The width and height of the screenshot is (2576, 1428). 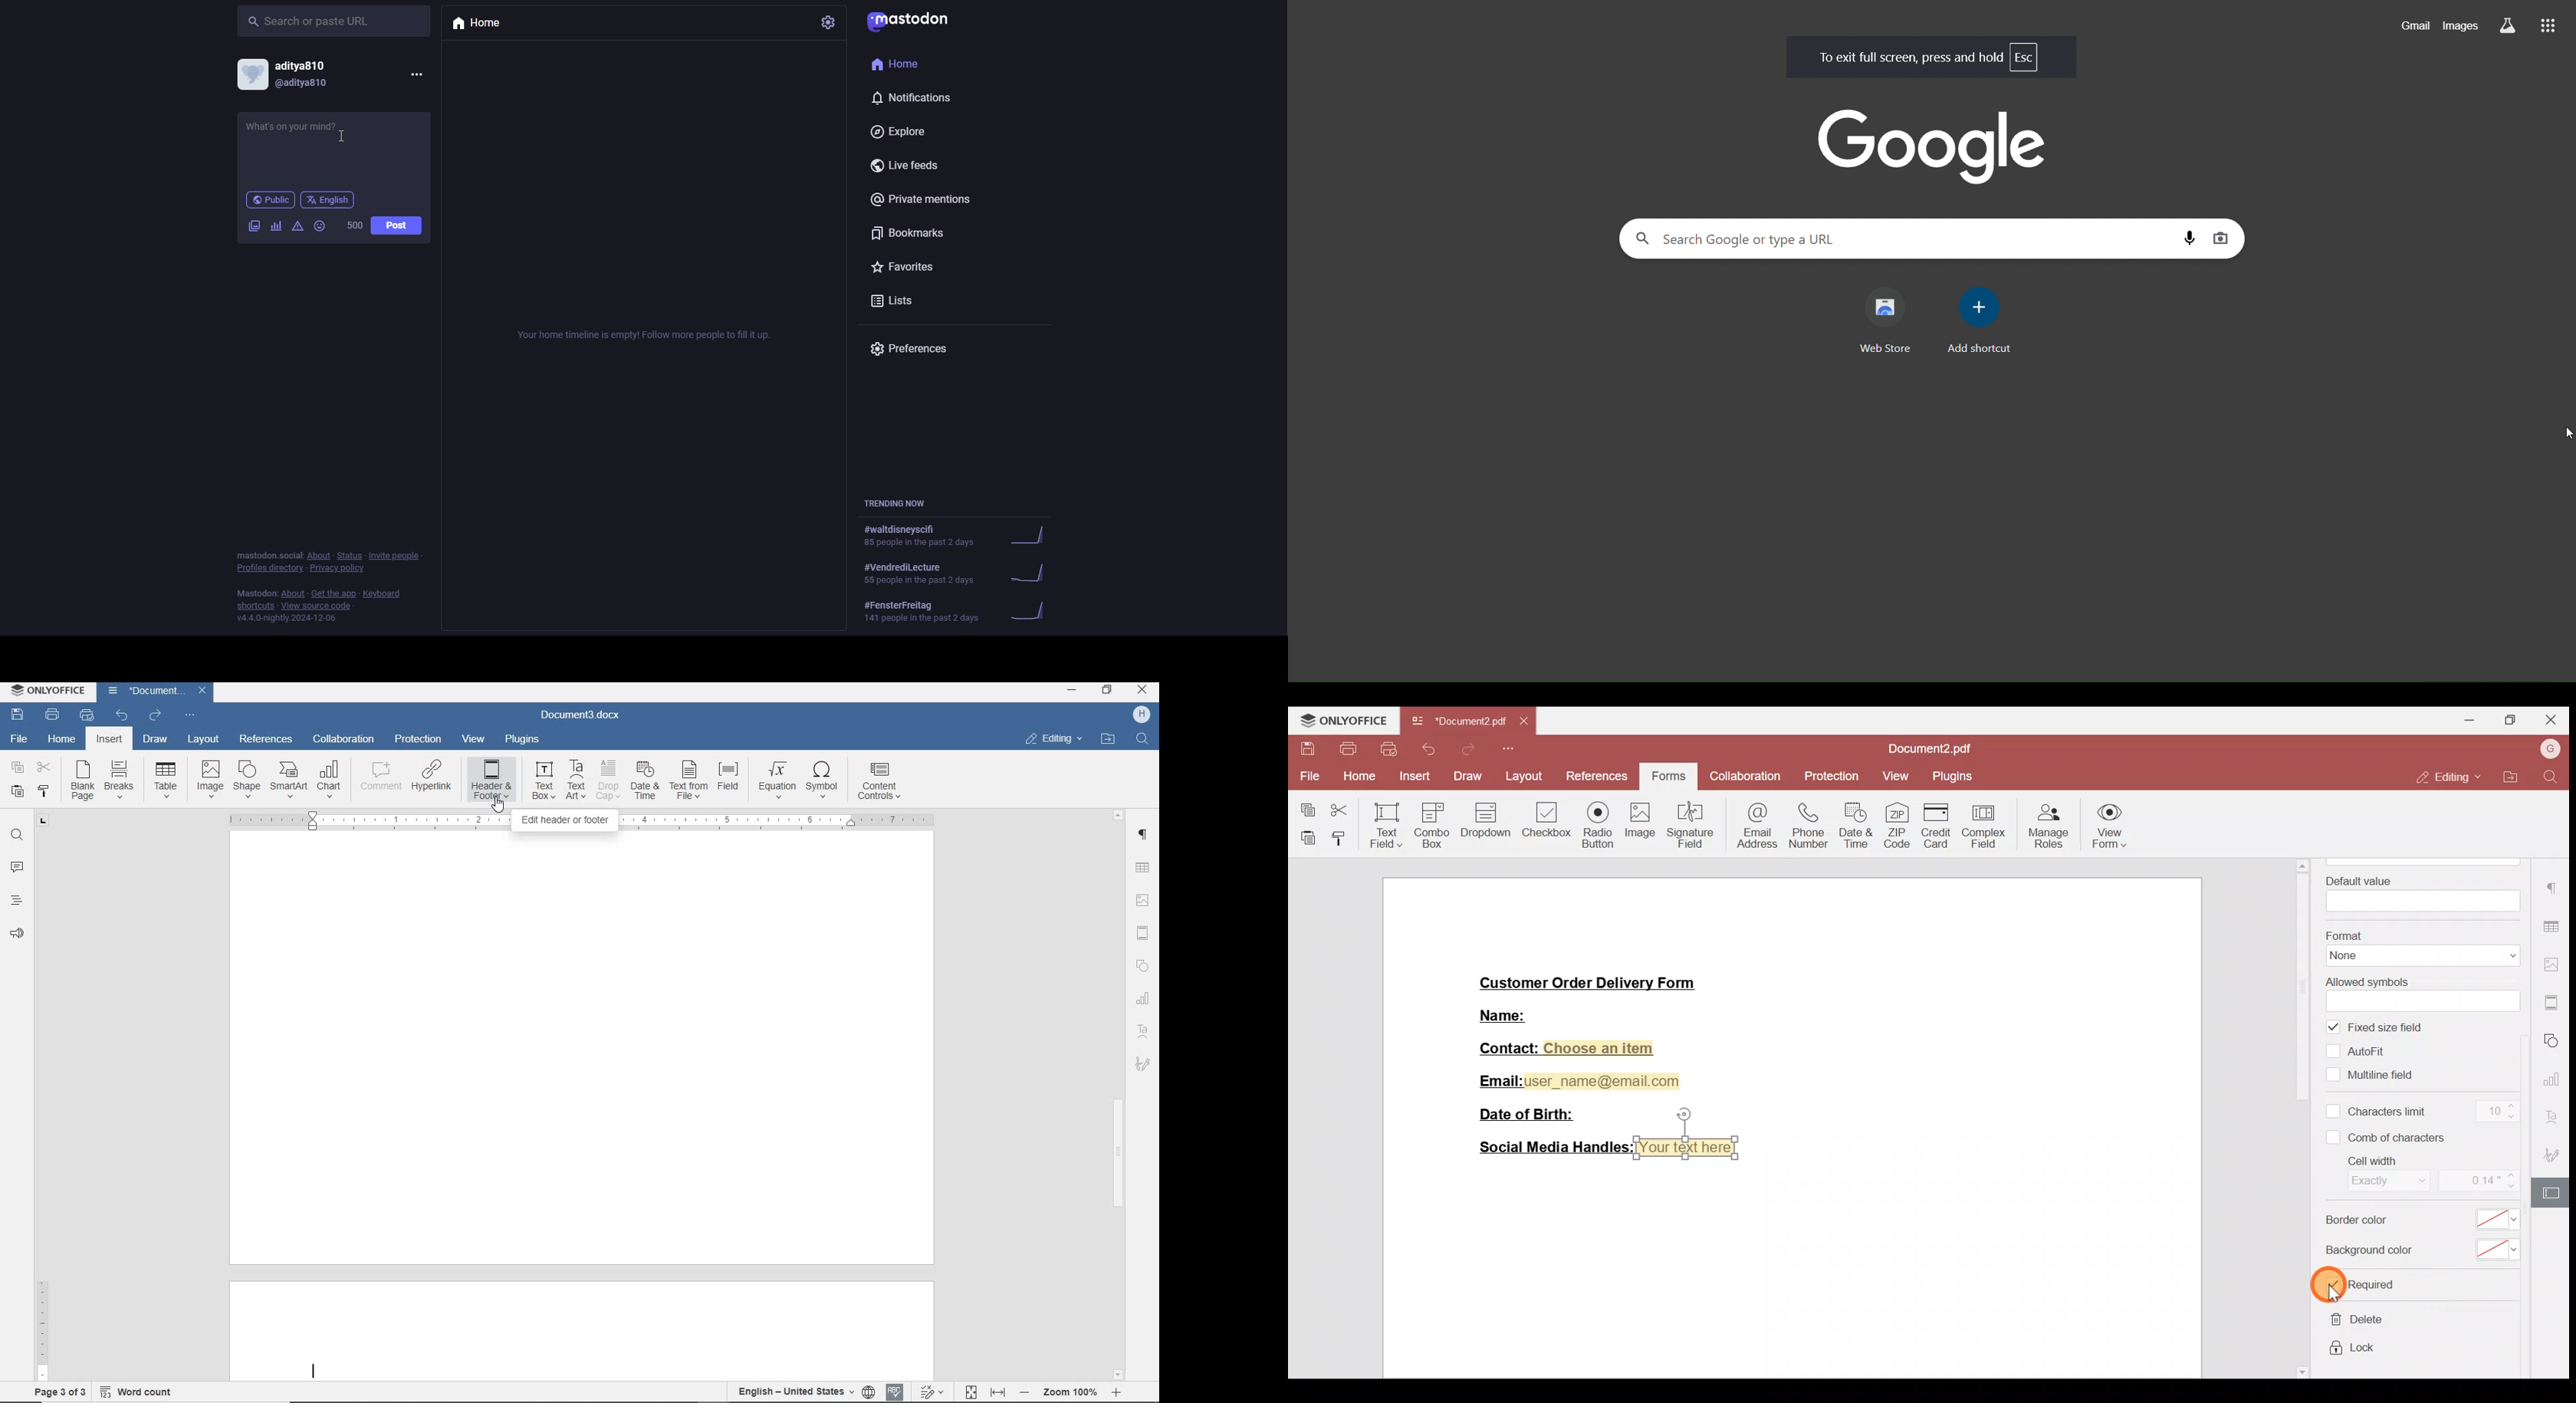 I want to click on SMARTART, so click(x=289, y=781).